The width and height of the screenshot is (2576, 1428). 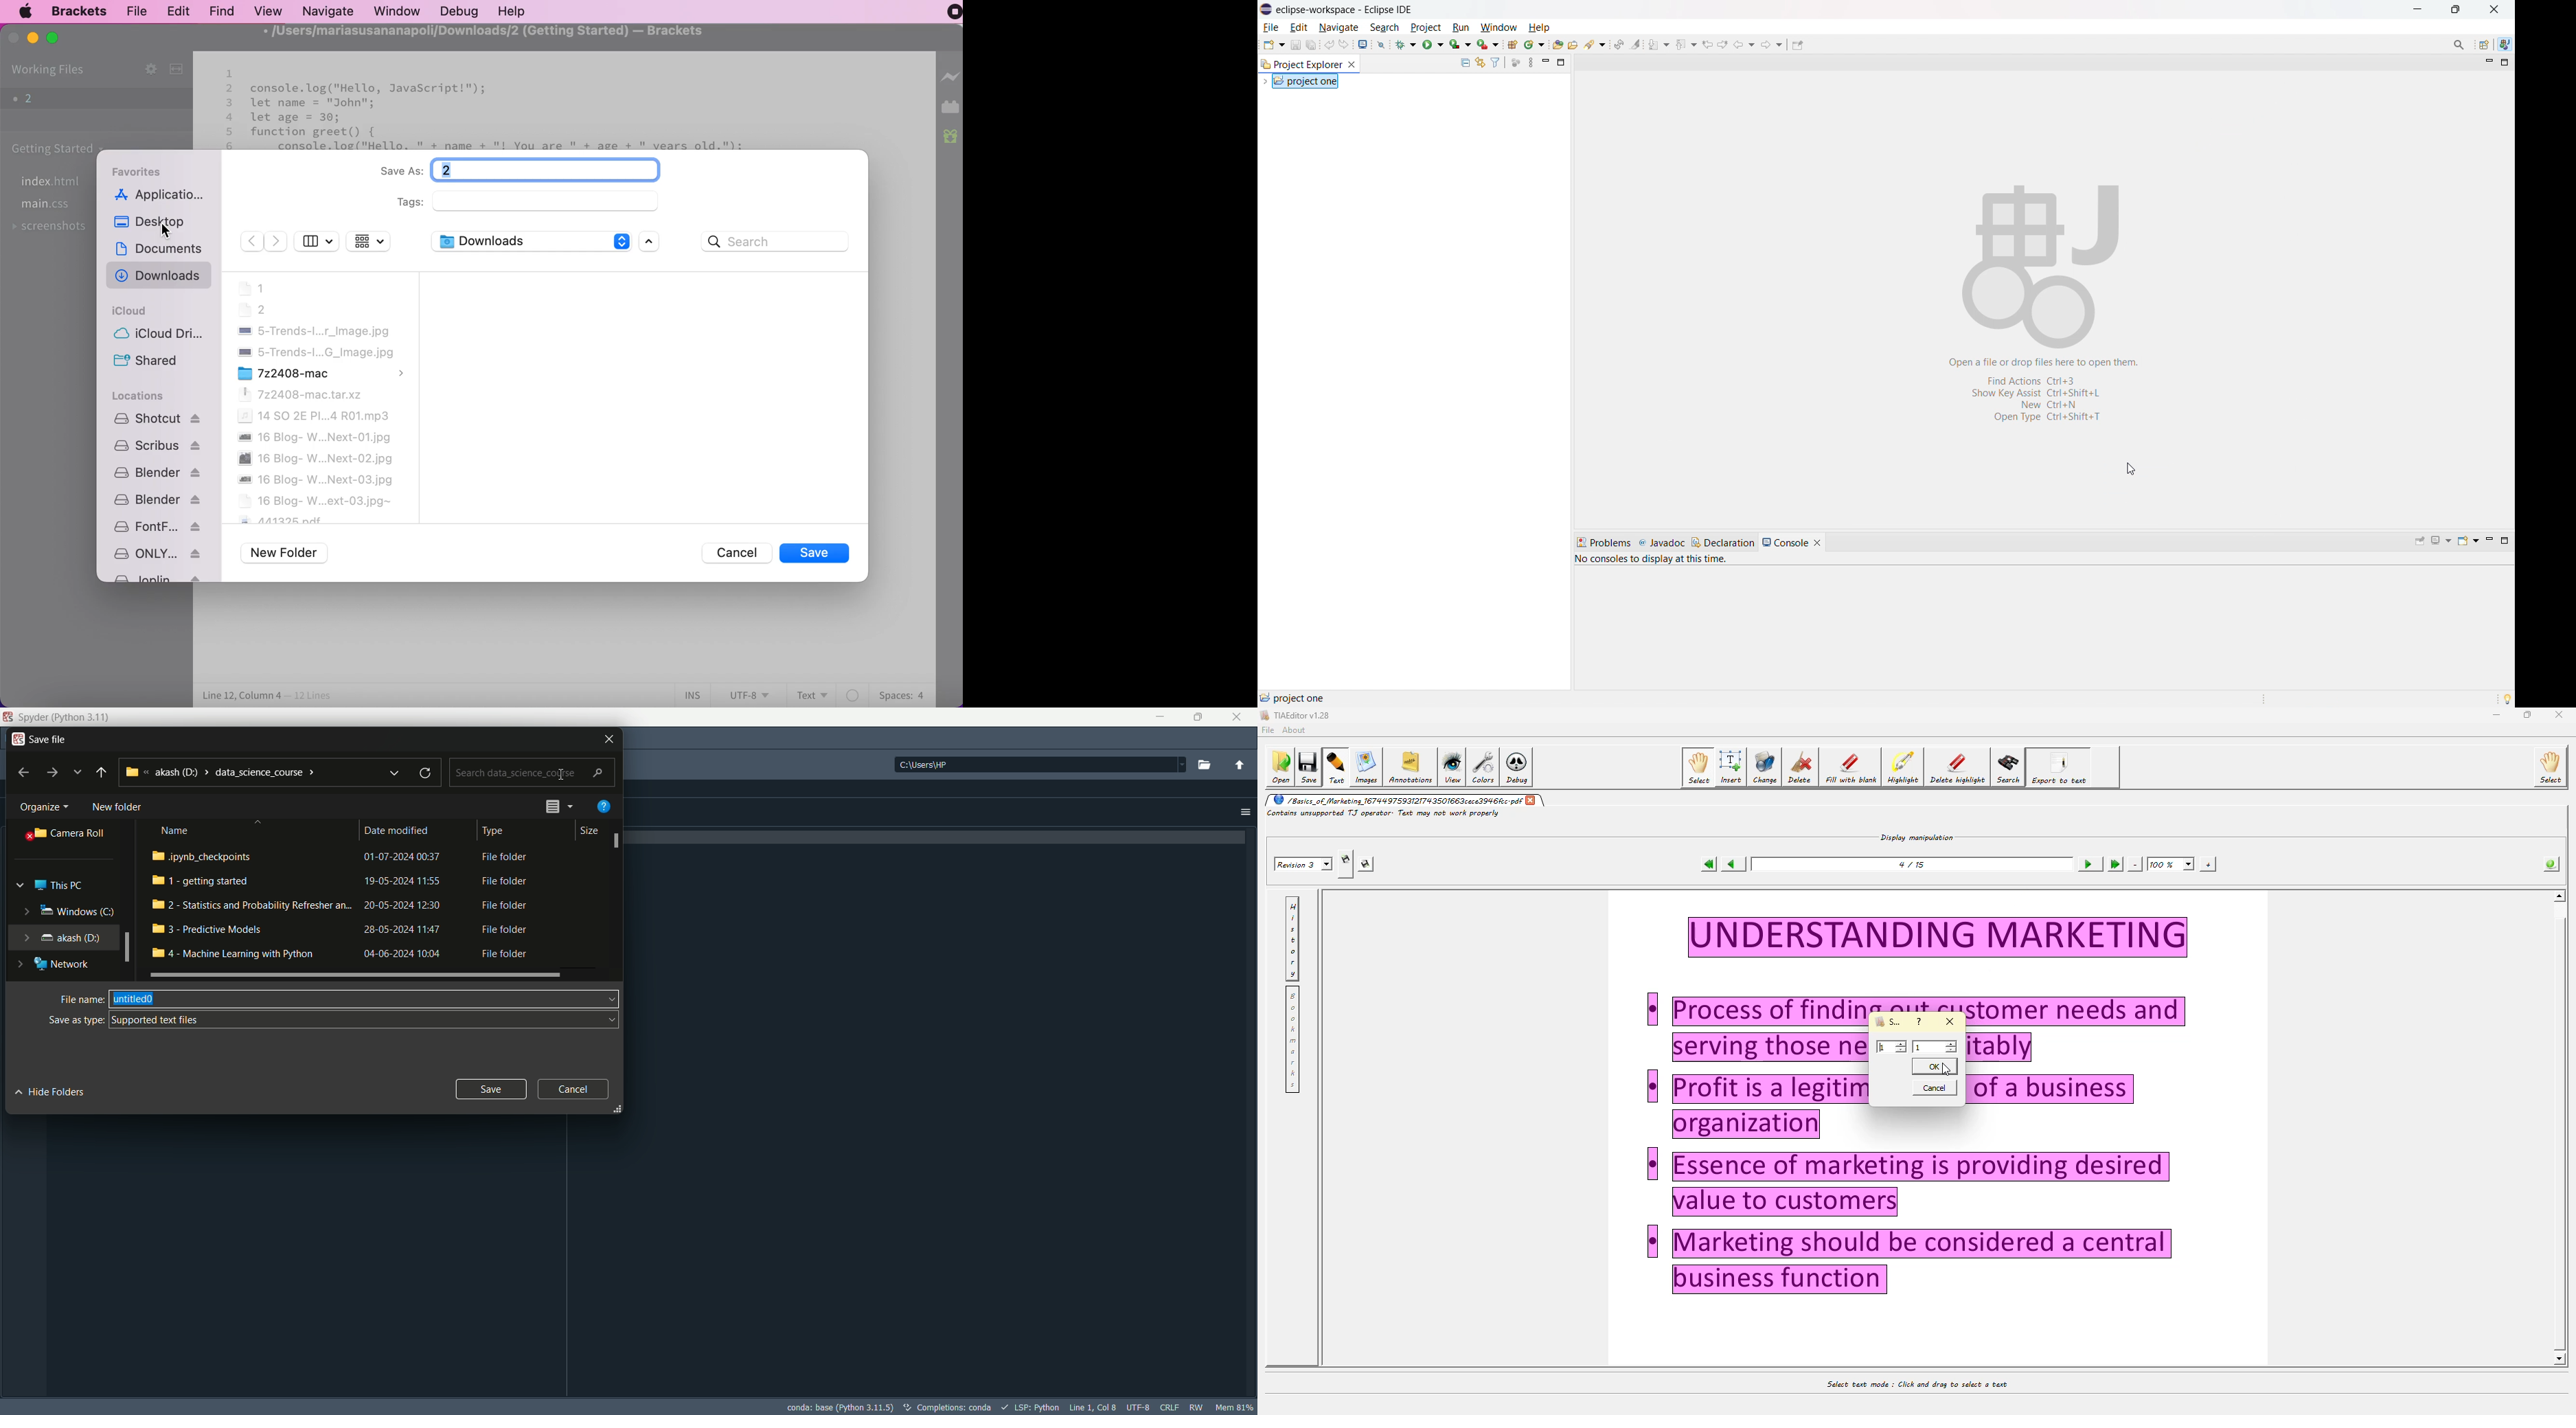 I want to click on edit, so click(x=175, y=10).